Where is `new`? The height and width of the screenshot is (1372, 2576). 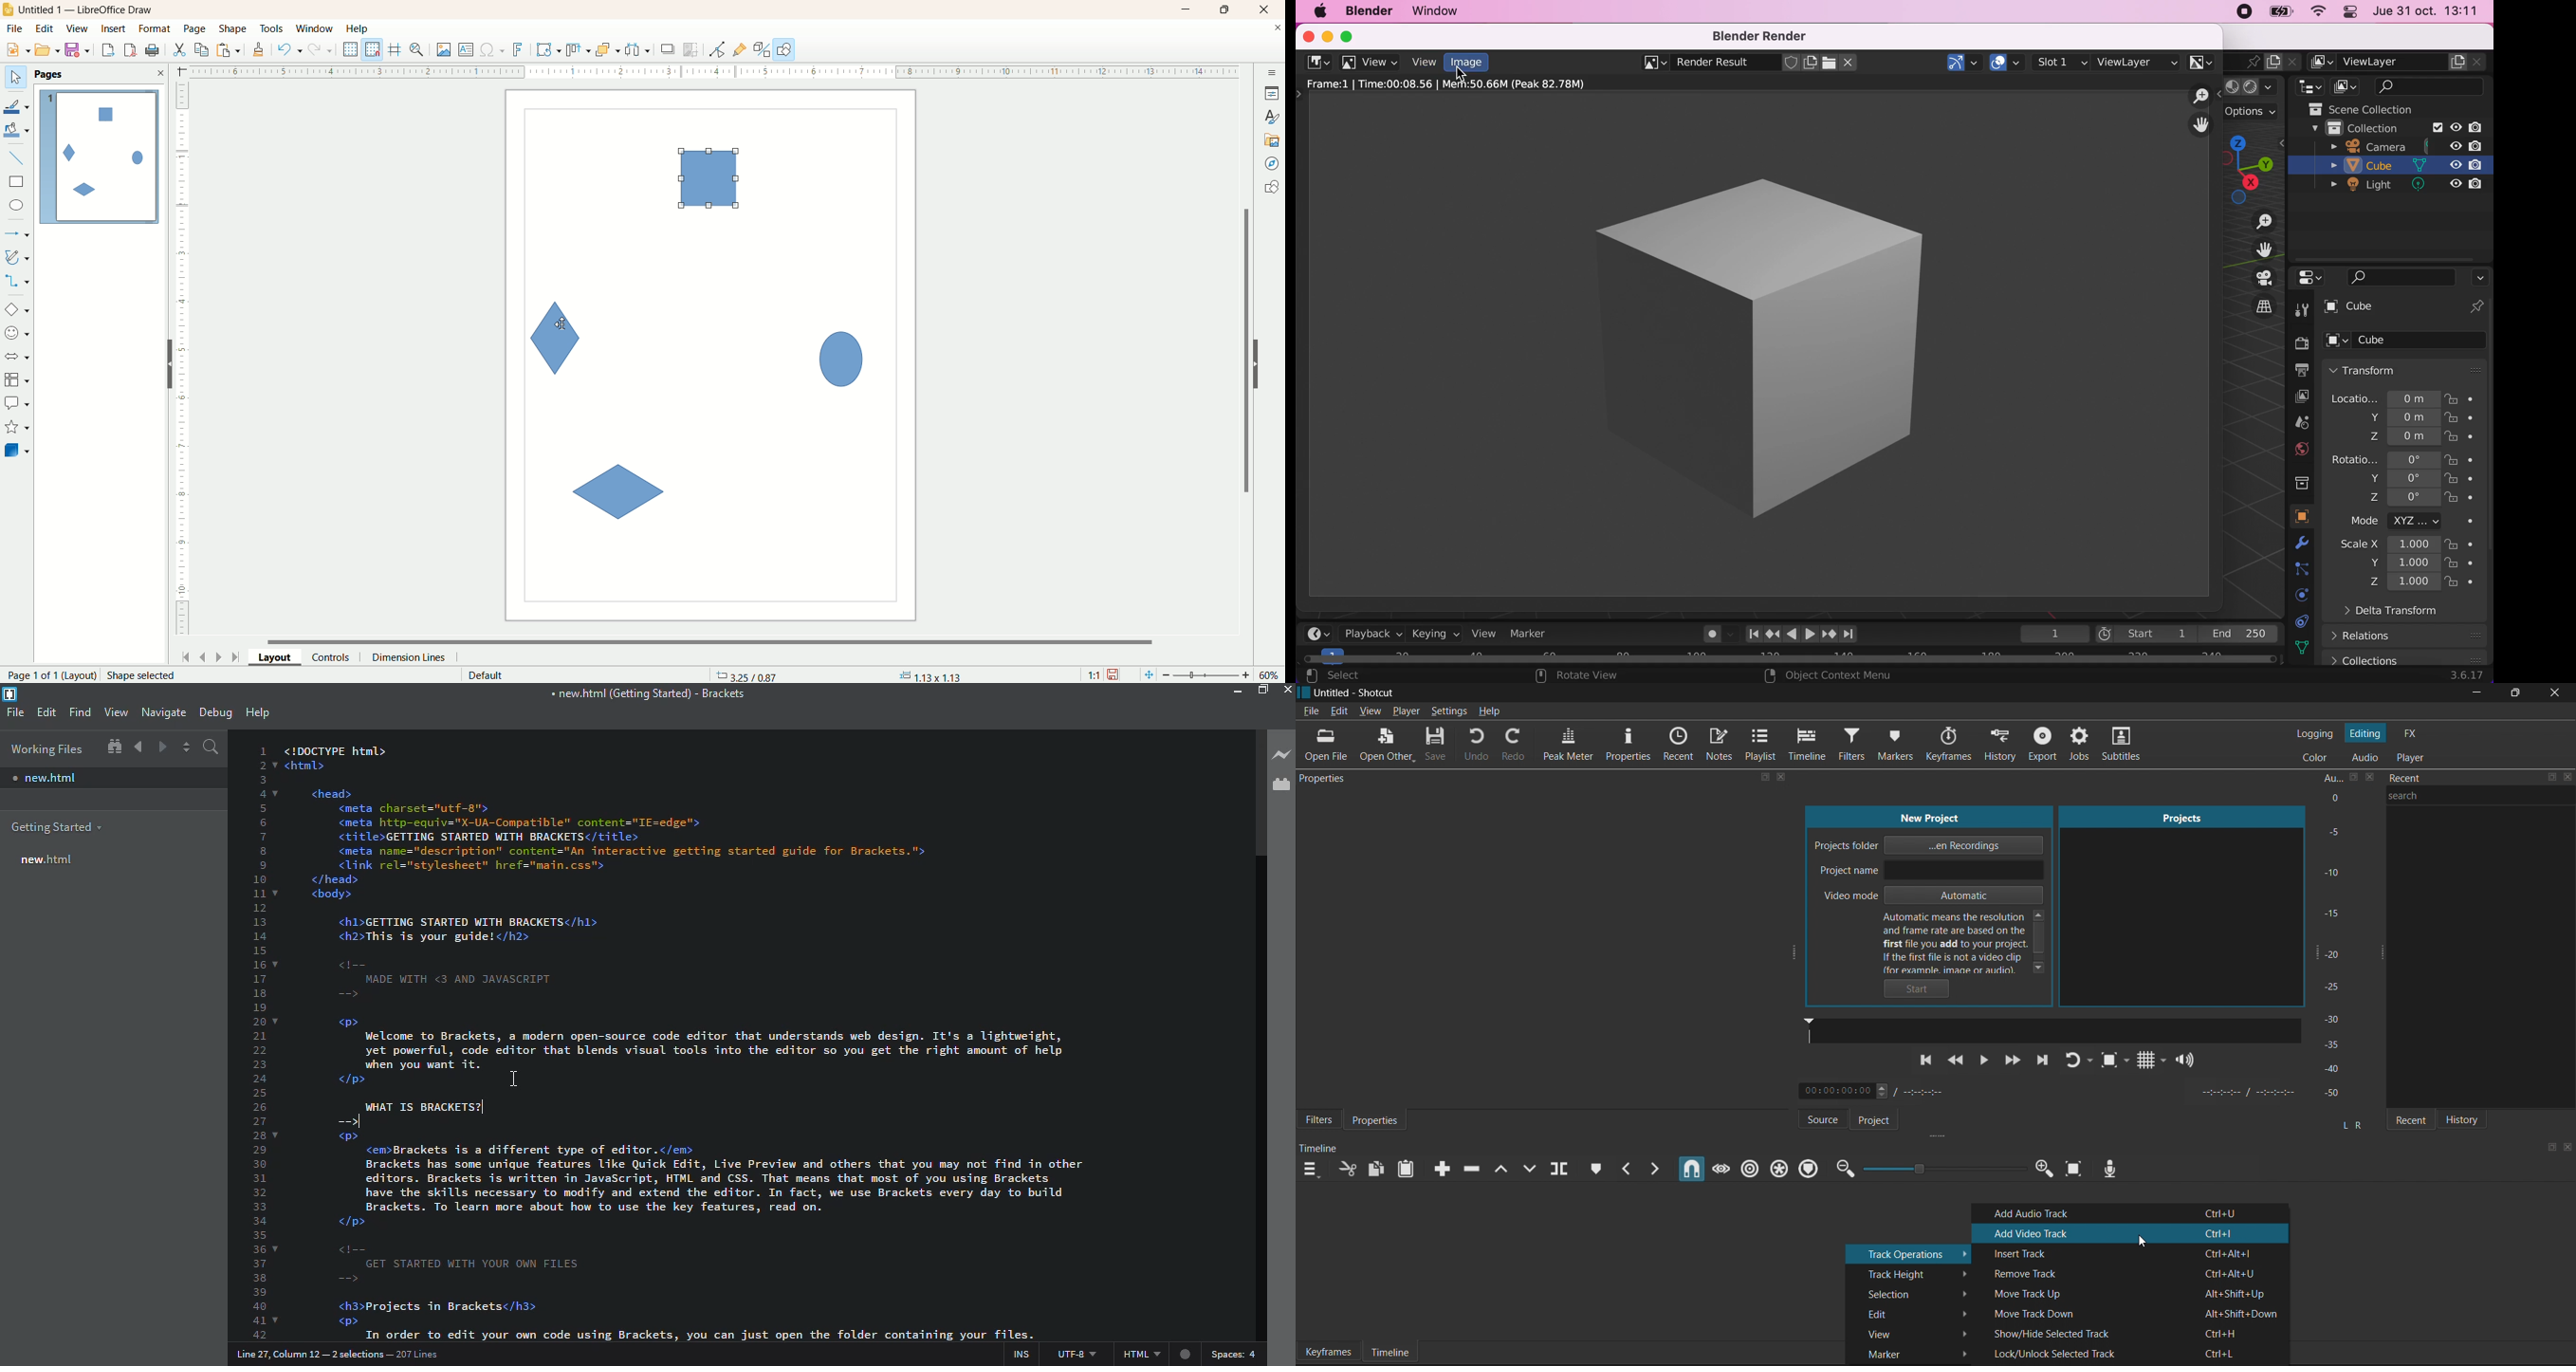 new is located at coordinates (46, 859).